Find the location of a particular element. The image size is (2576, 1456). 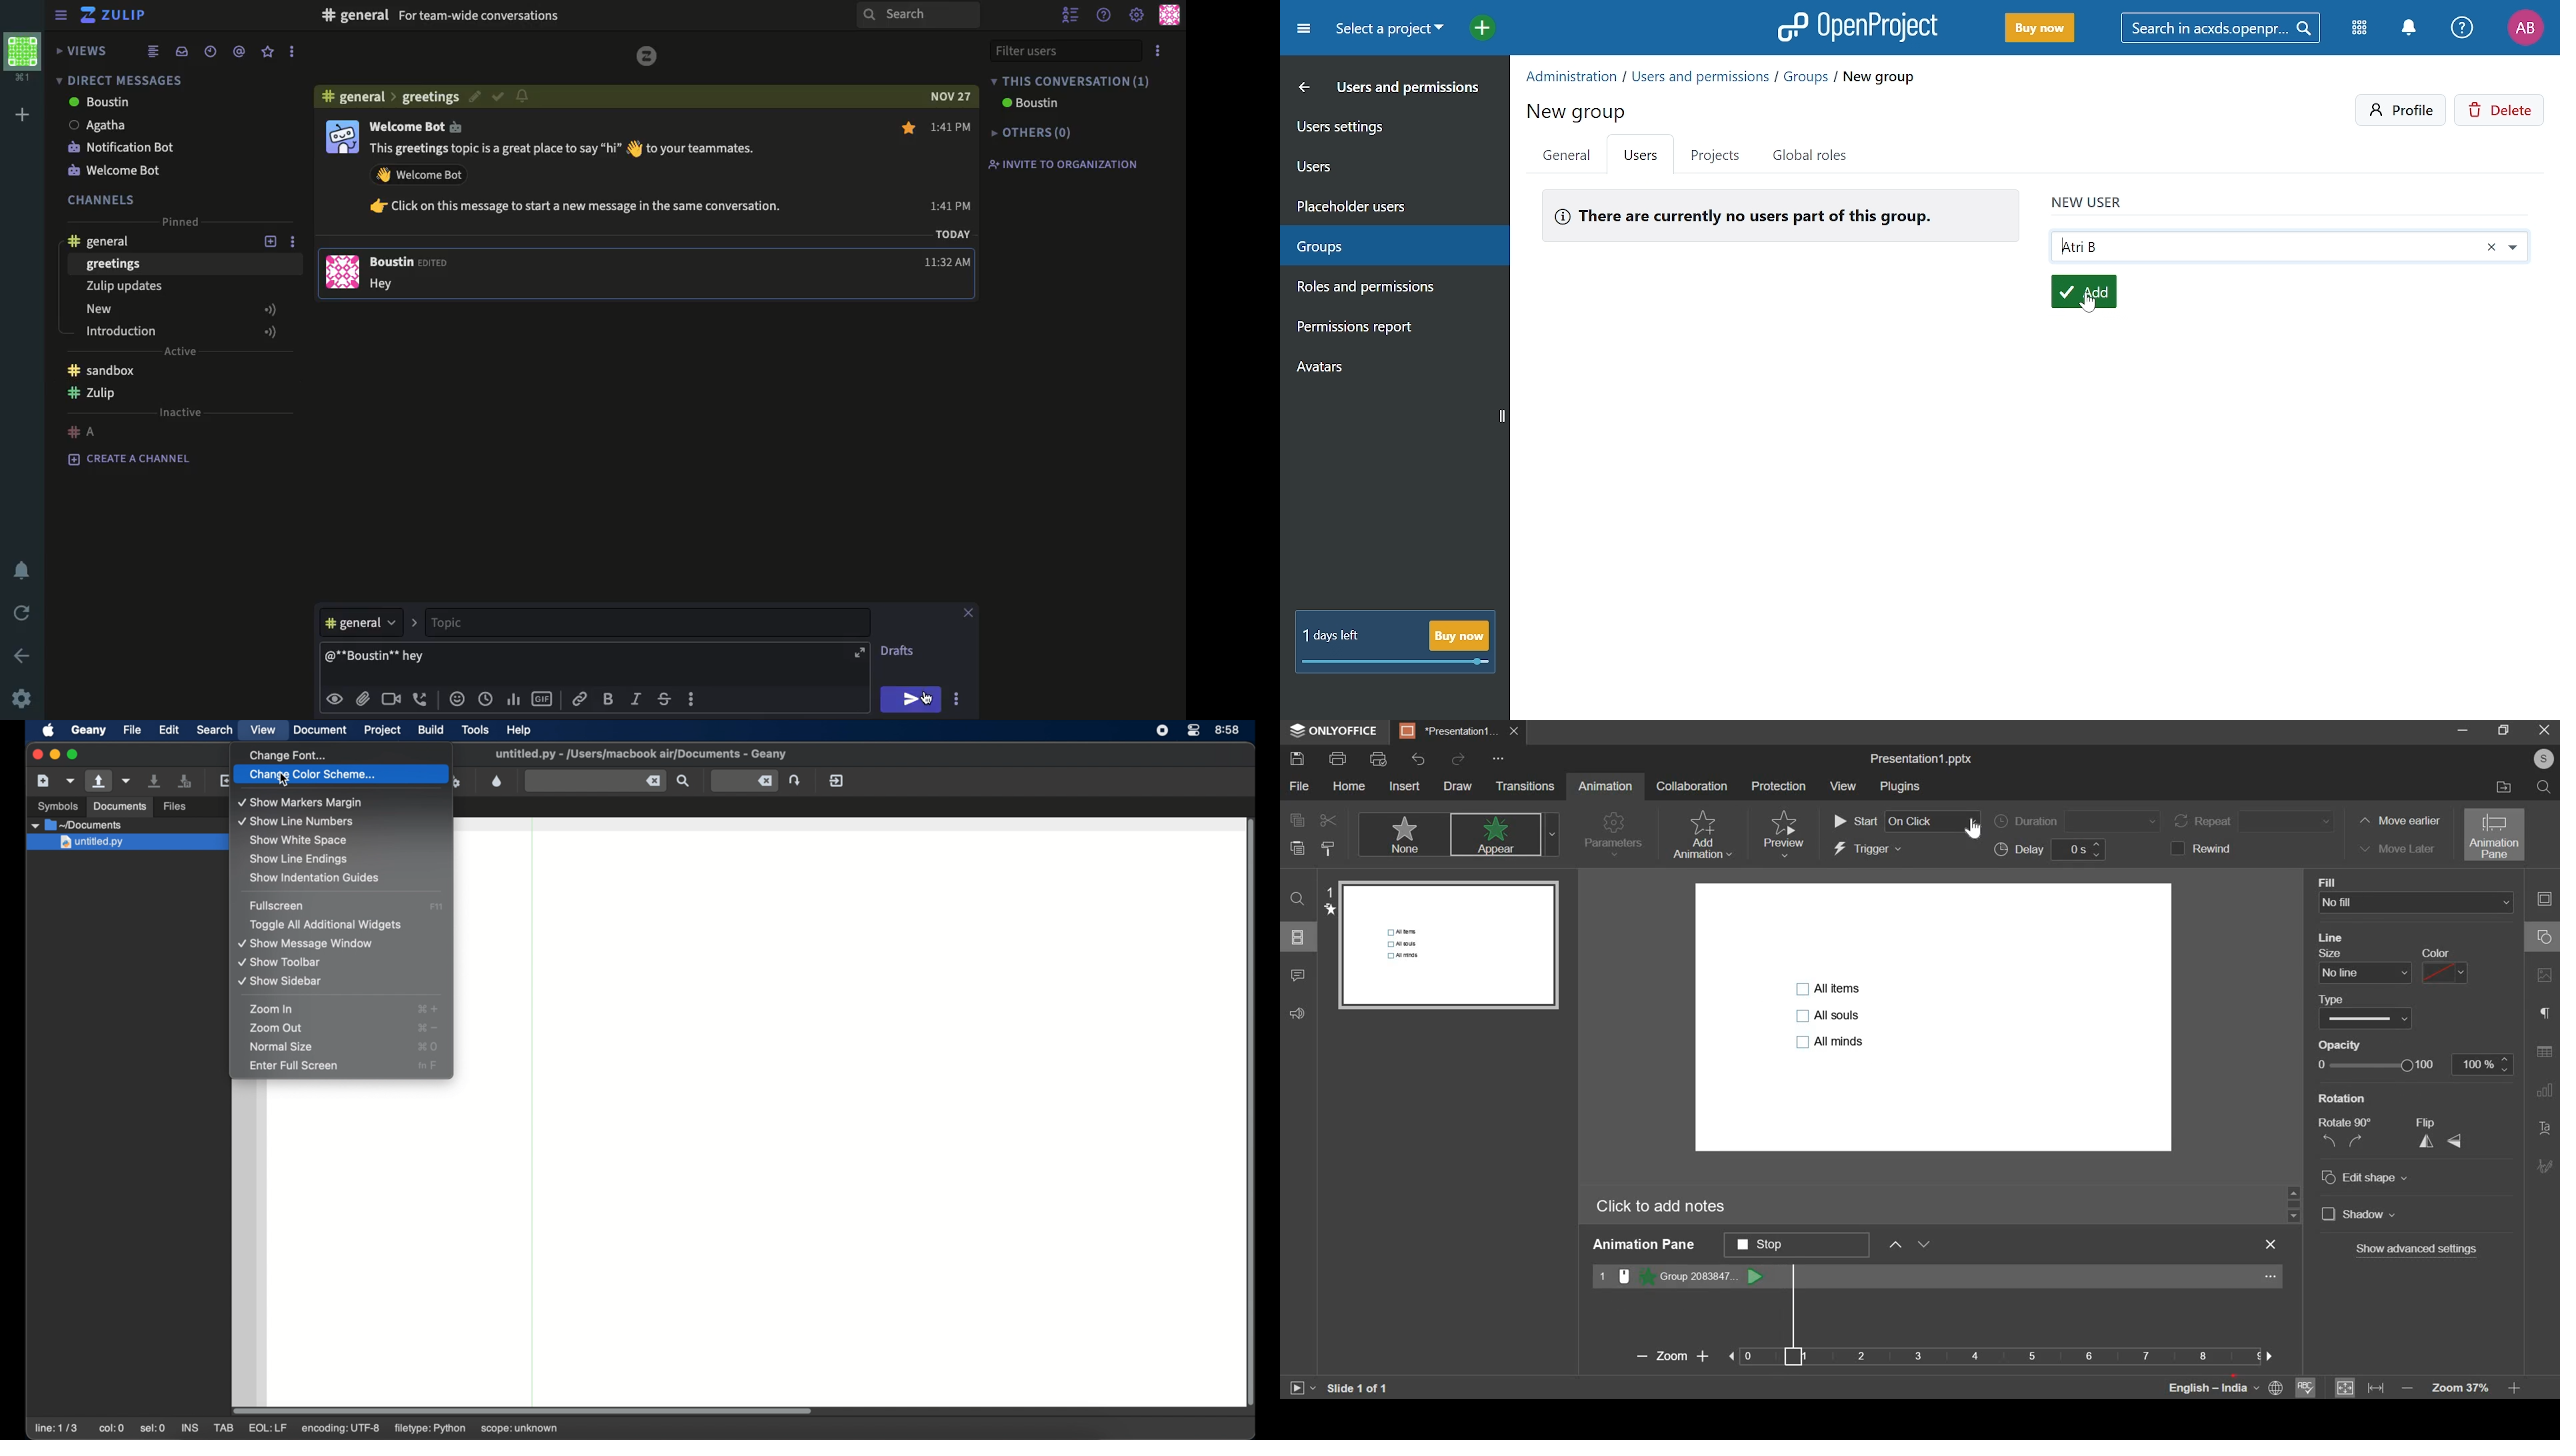

zoom is located at coordinates (2470, 1388).